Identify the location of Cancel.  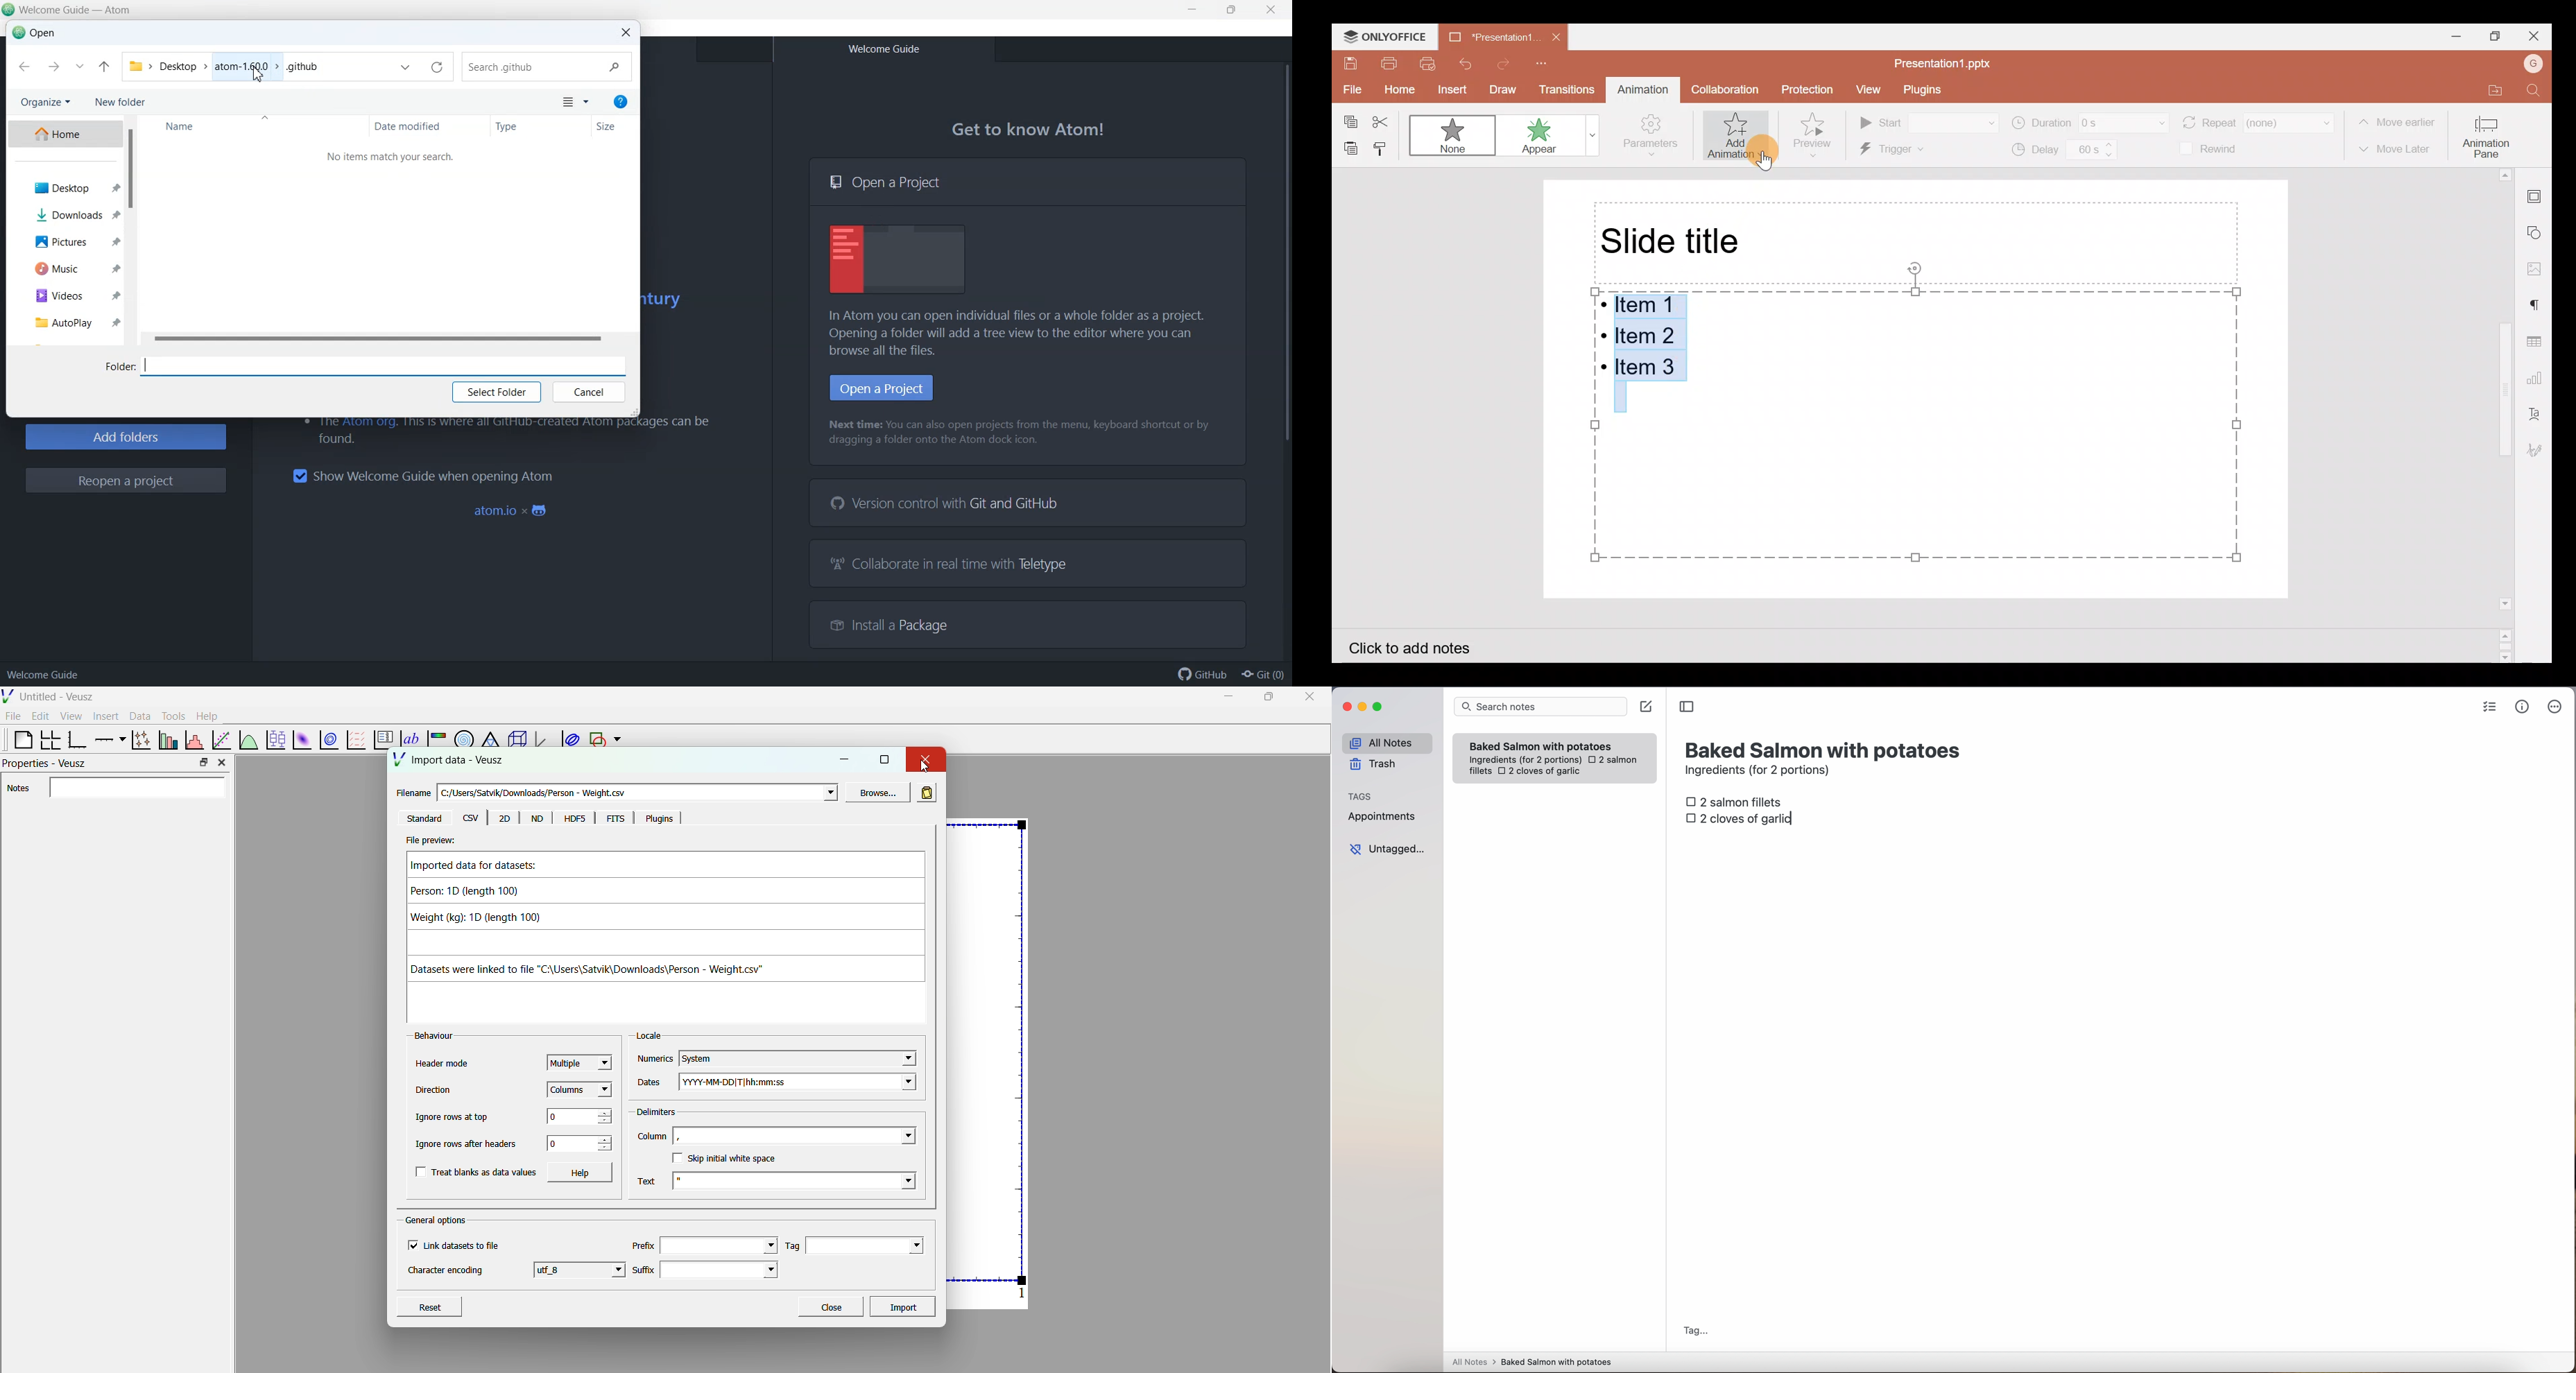
(588, 393).